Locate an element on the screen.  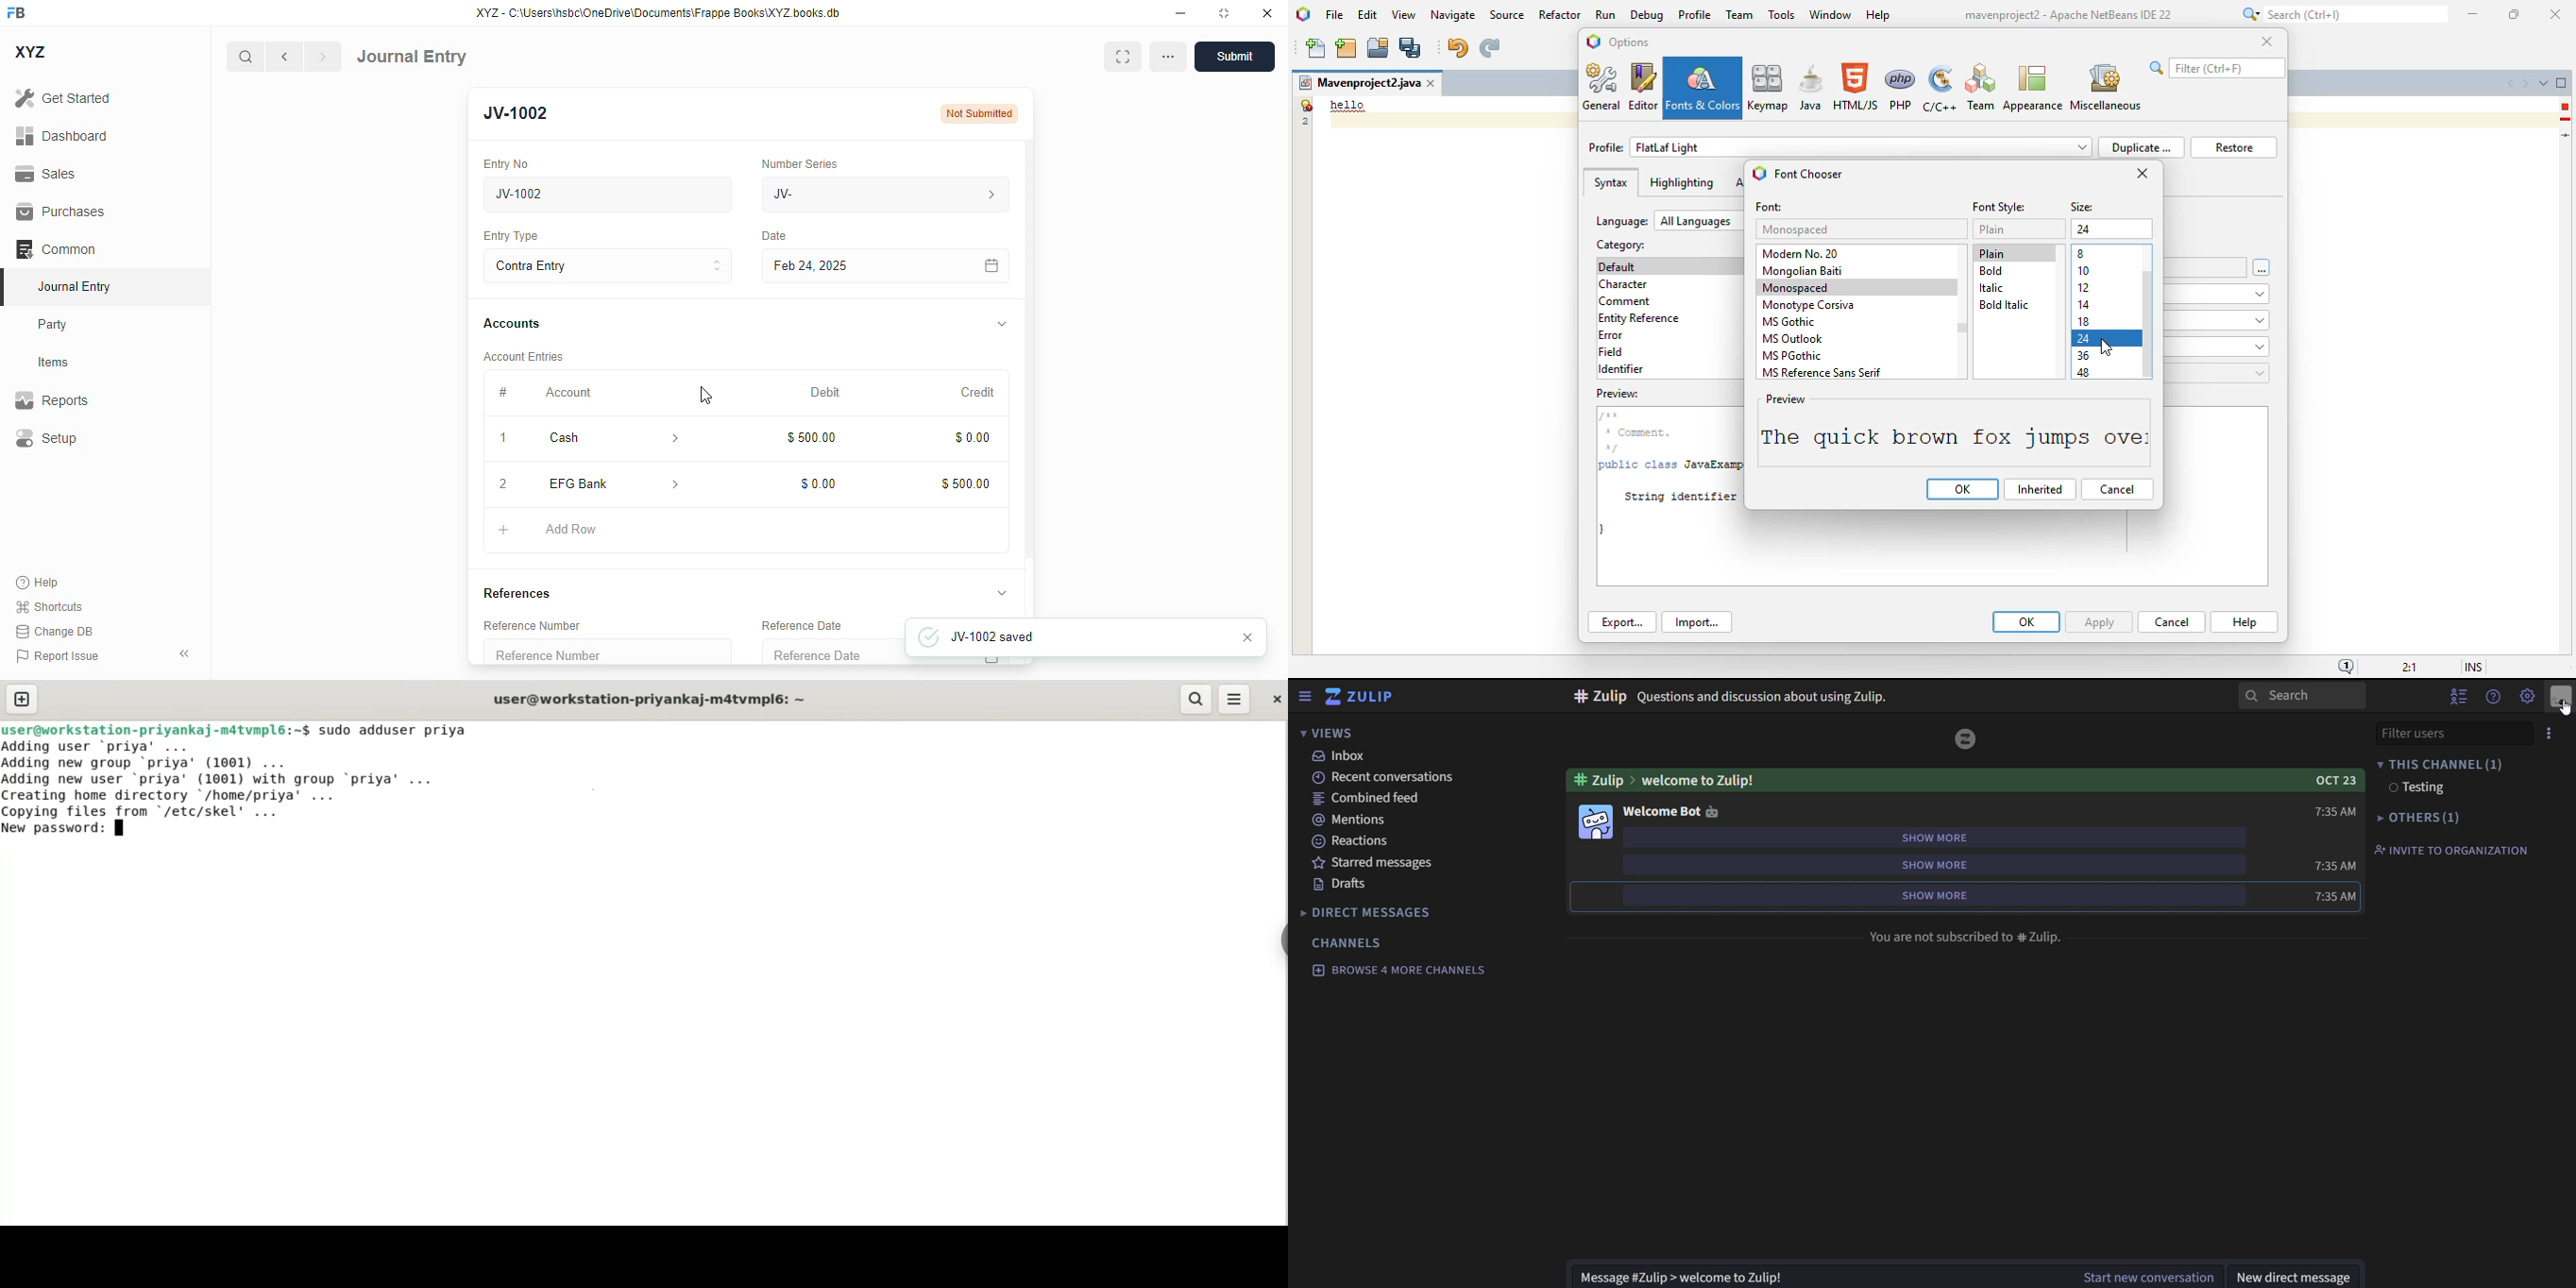
FB - logo is located at coordinates (16, 12).